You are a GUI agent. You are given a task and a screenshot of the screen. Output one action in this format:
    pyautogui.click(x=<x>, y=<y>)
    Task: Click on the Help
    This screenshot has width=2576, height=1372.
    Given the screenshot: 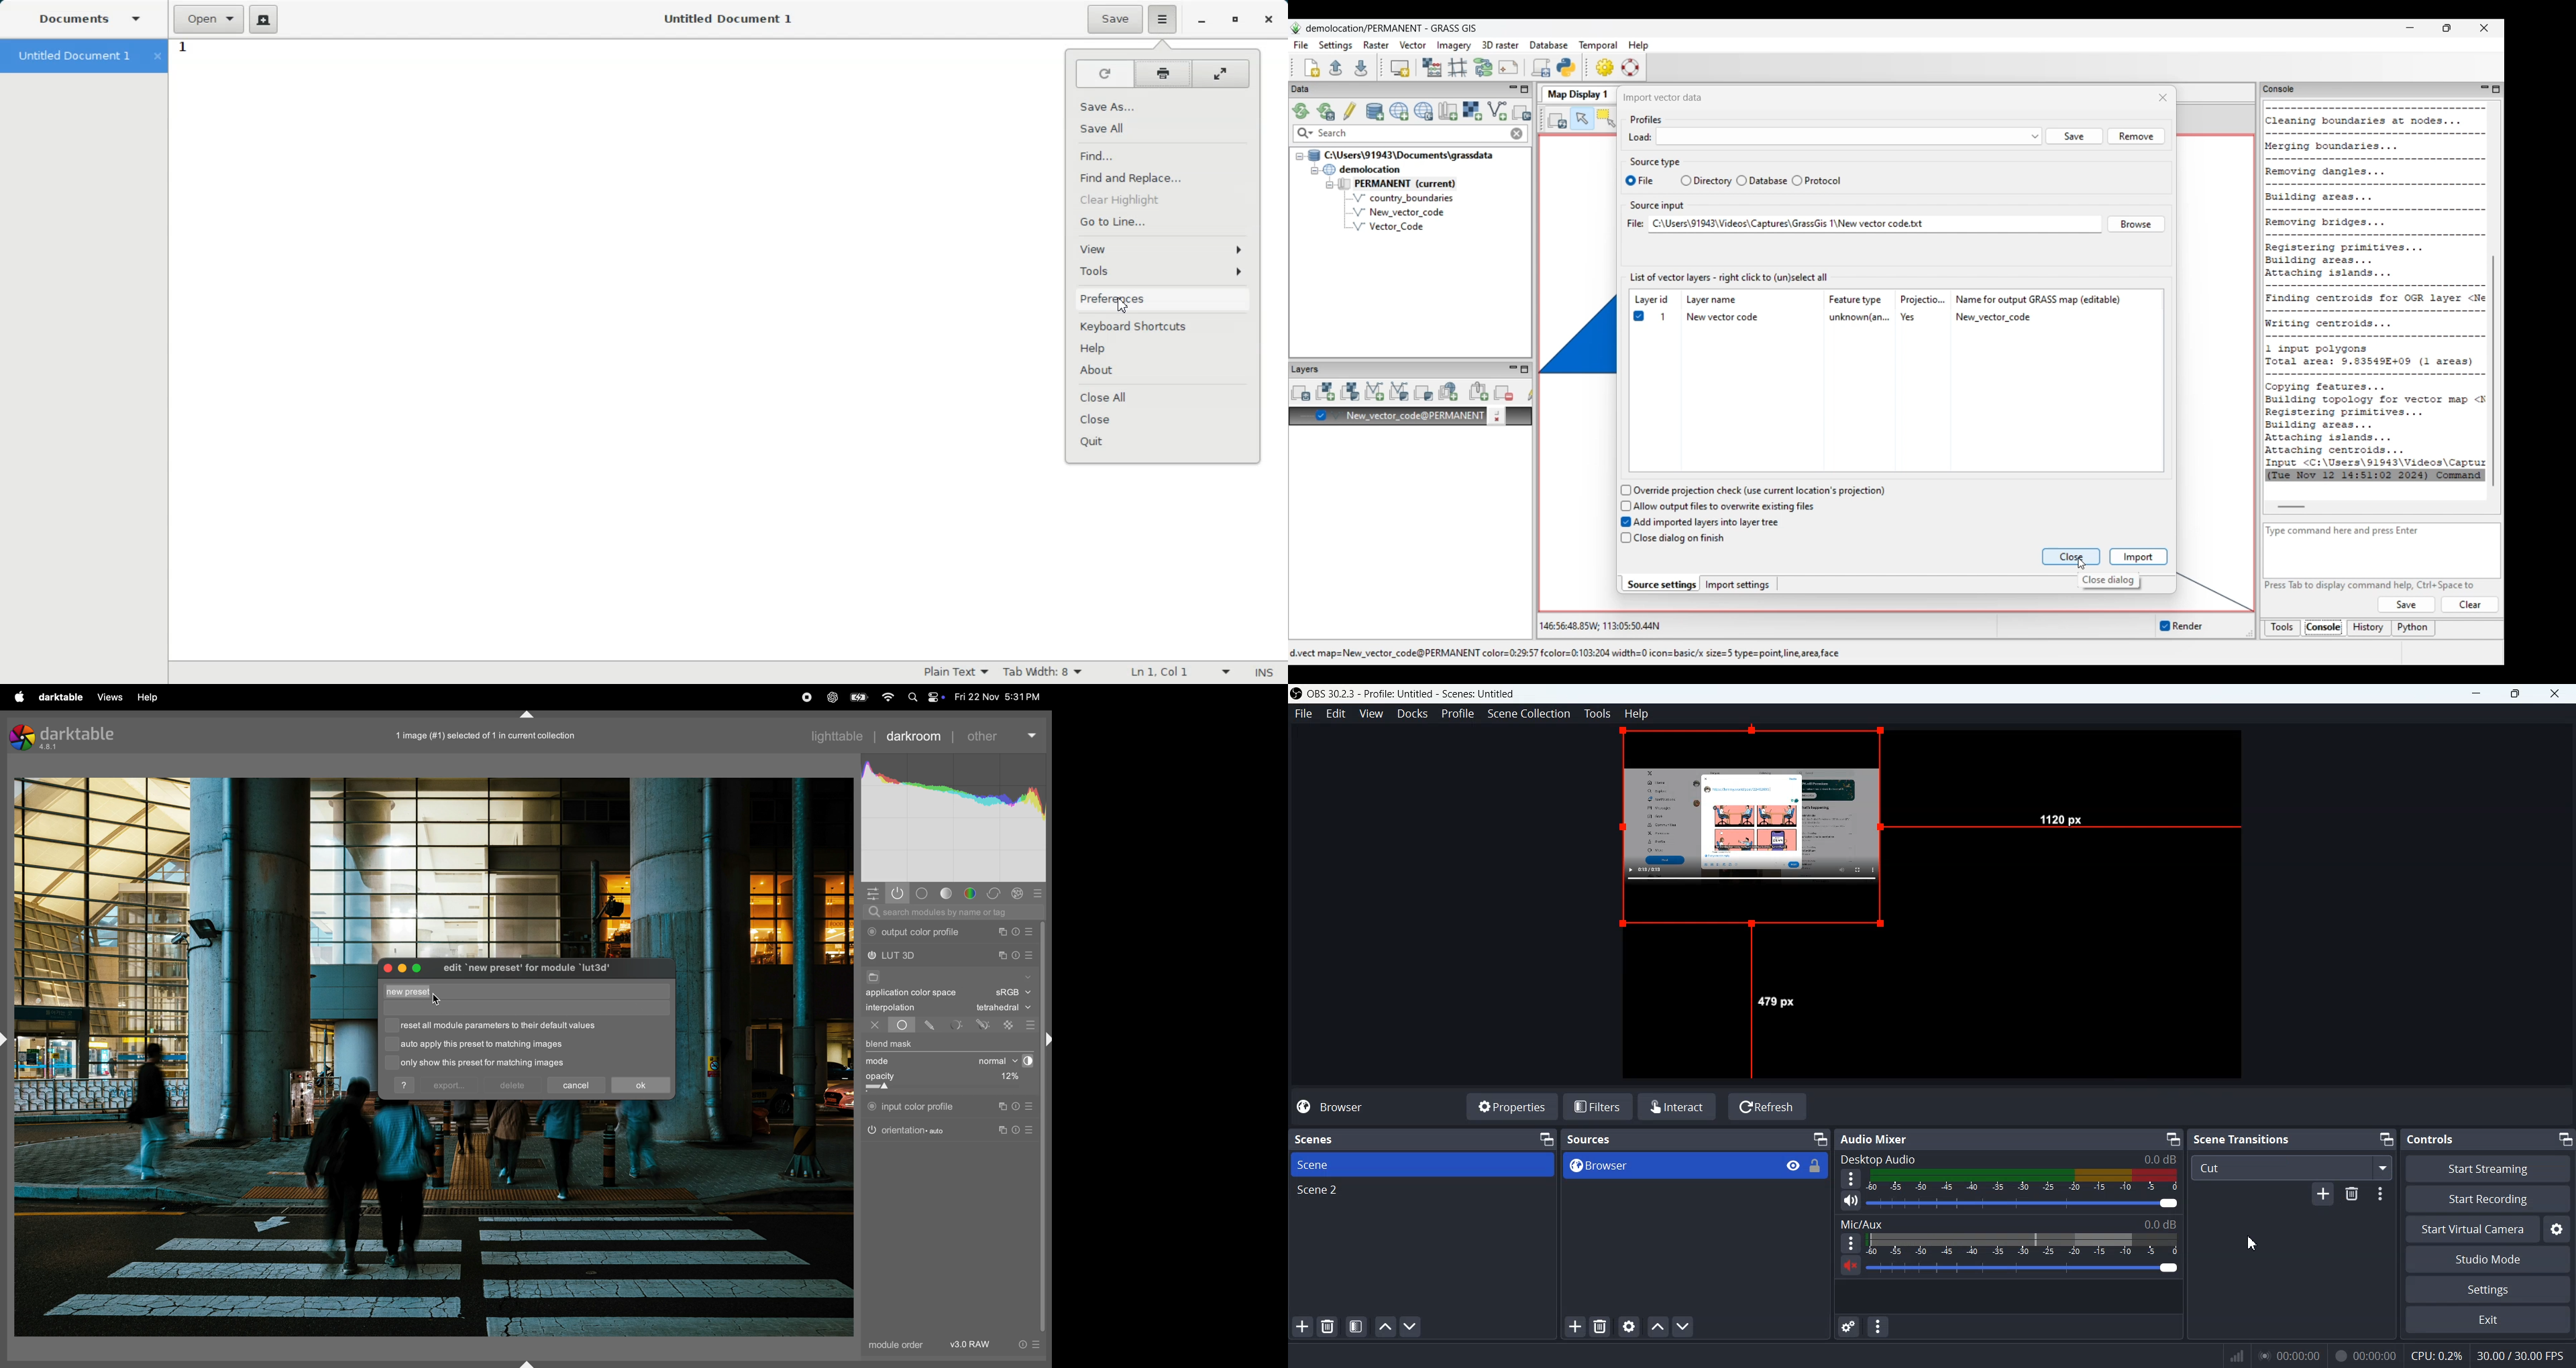 What is the action you would take?
    pyautogui.click(x=1636, y=714)
    